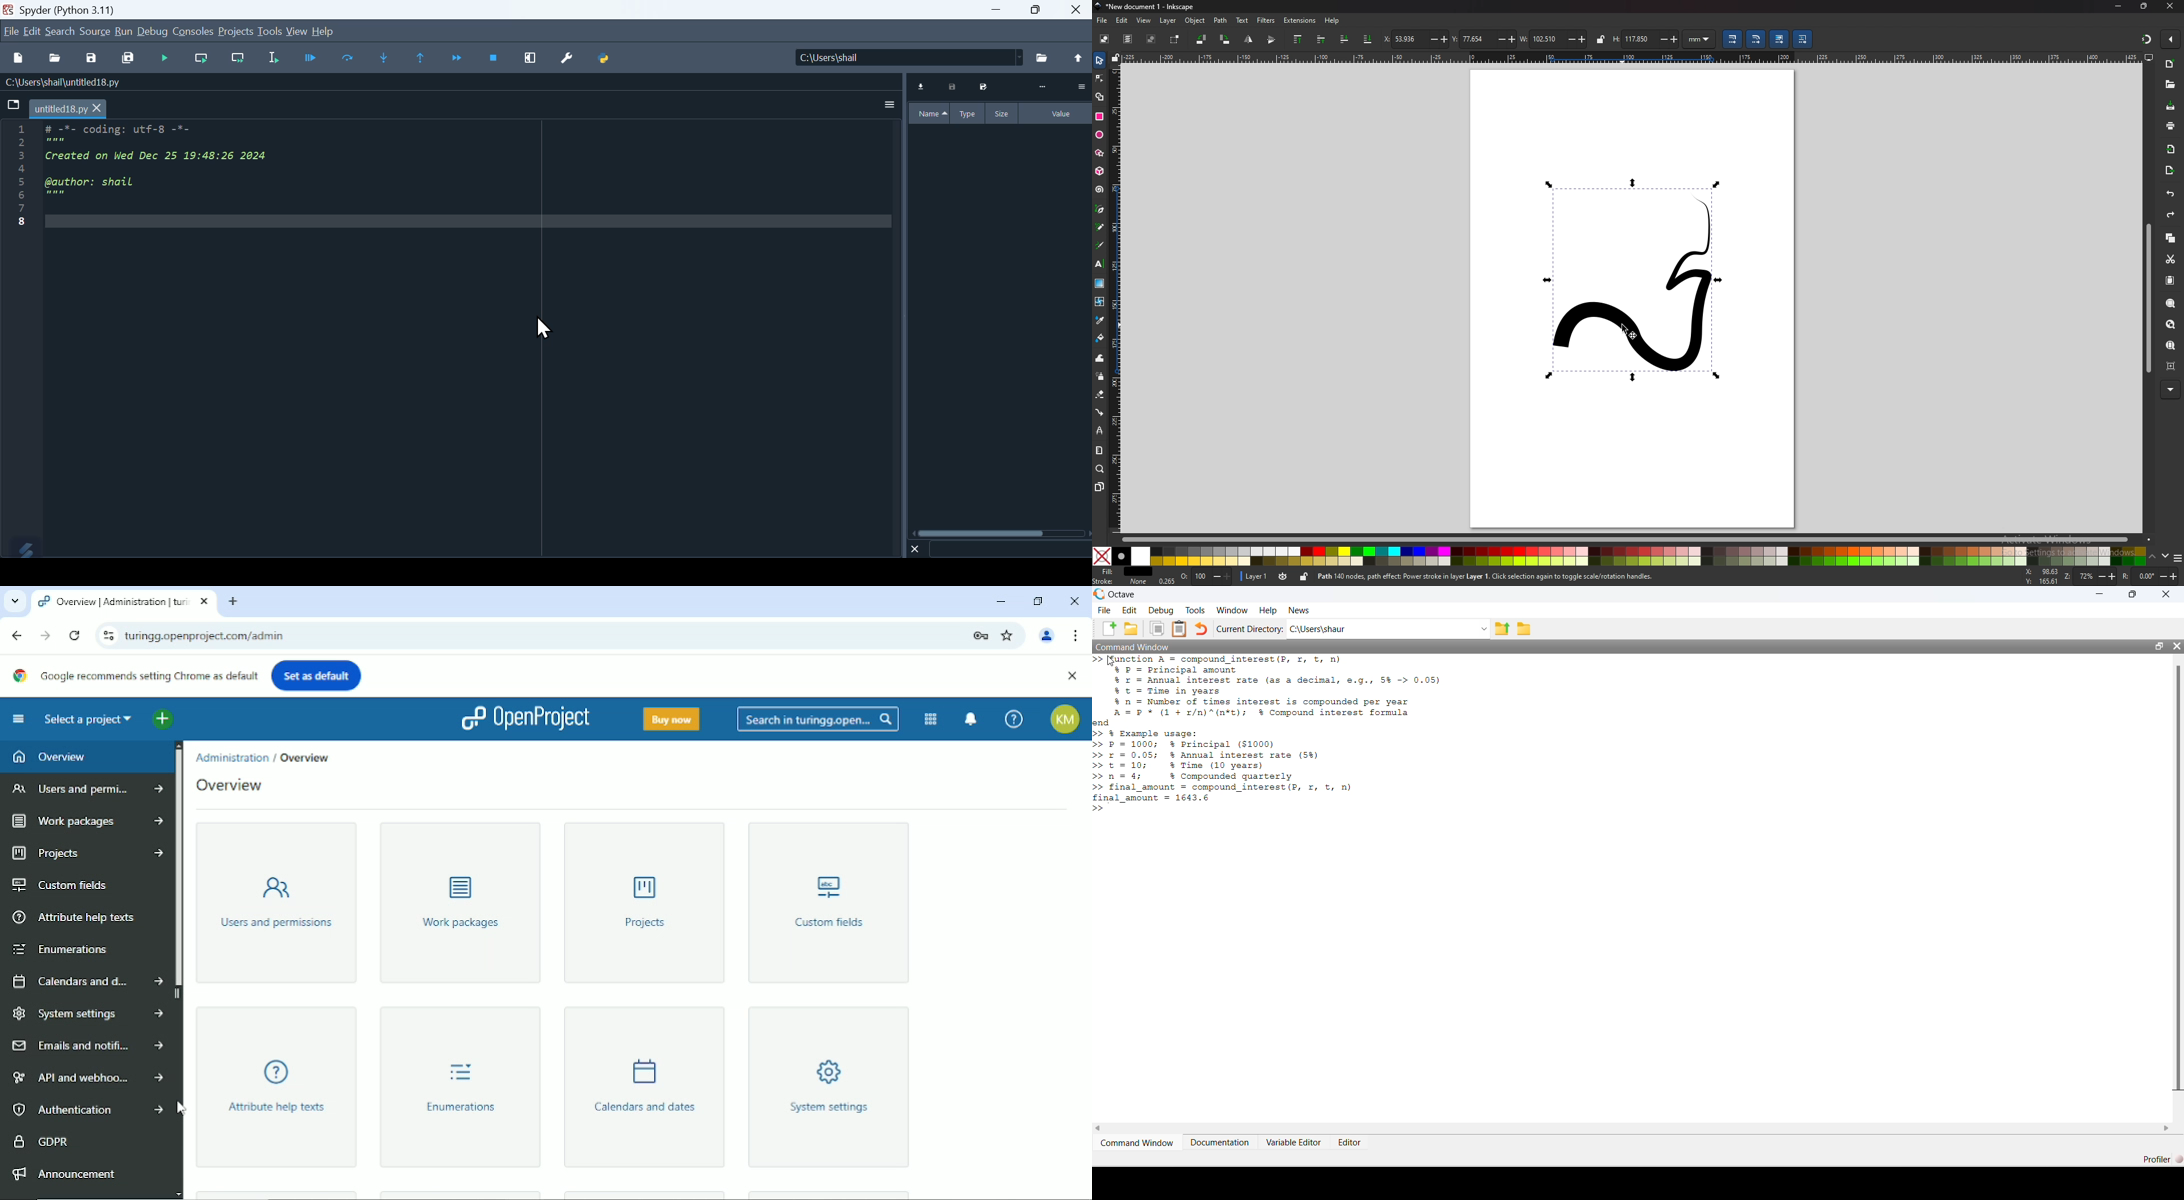  I want to click on lock, so click(1304, 578).